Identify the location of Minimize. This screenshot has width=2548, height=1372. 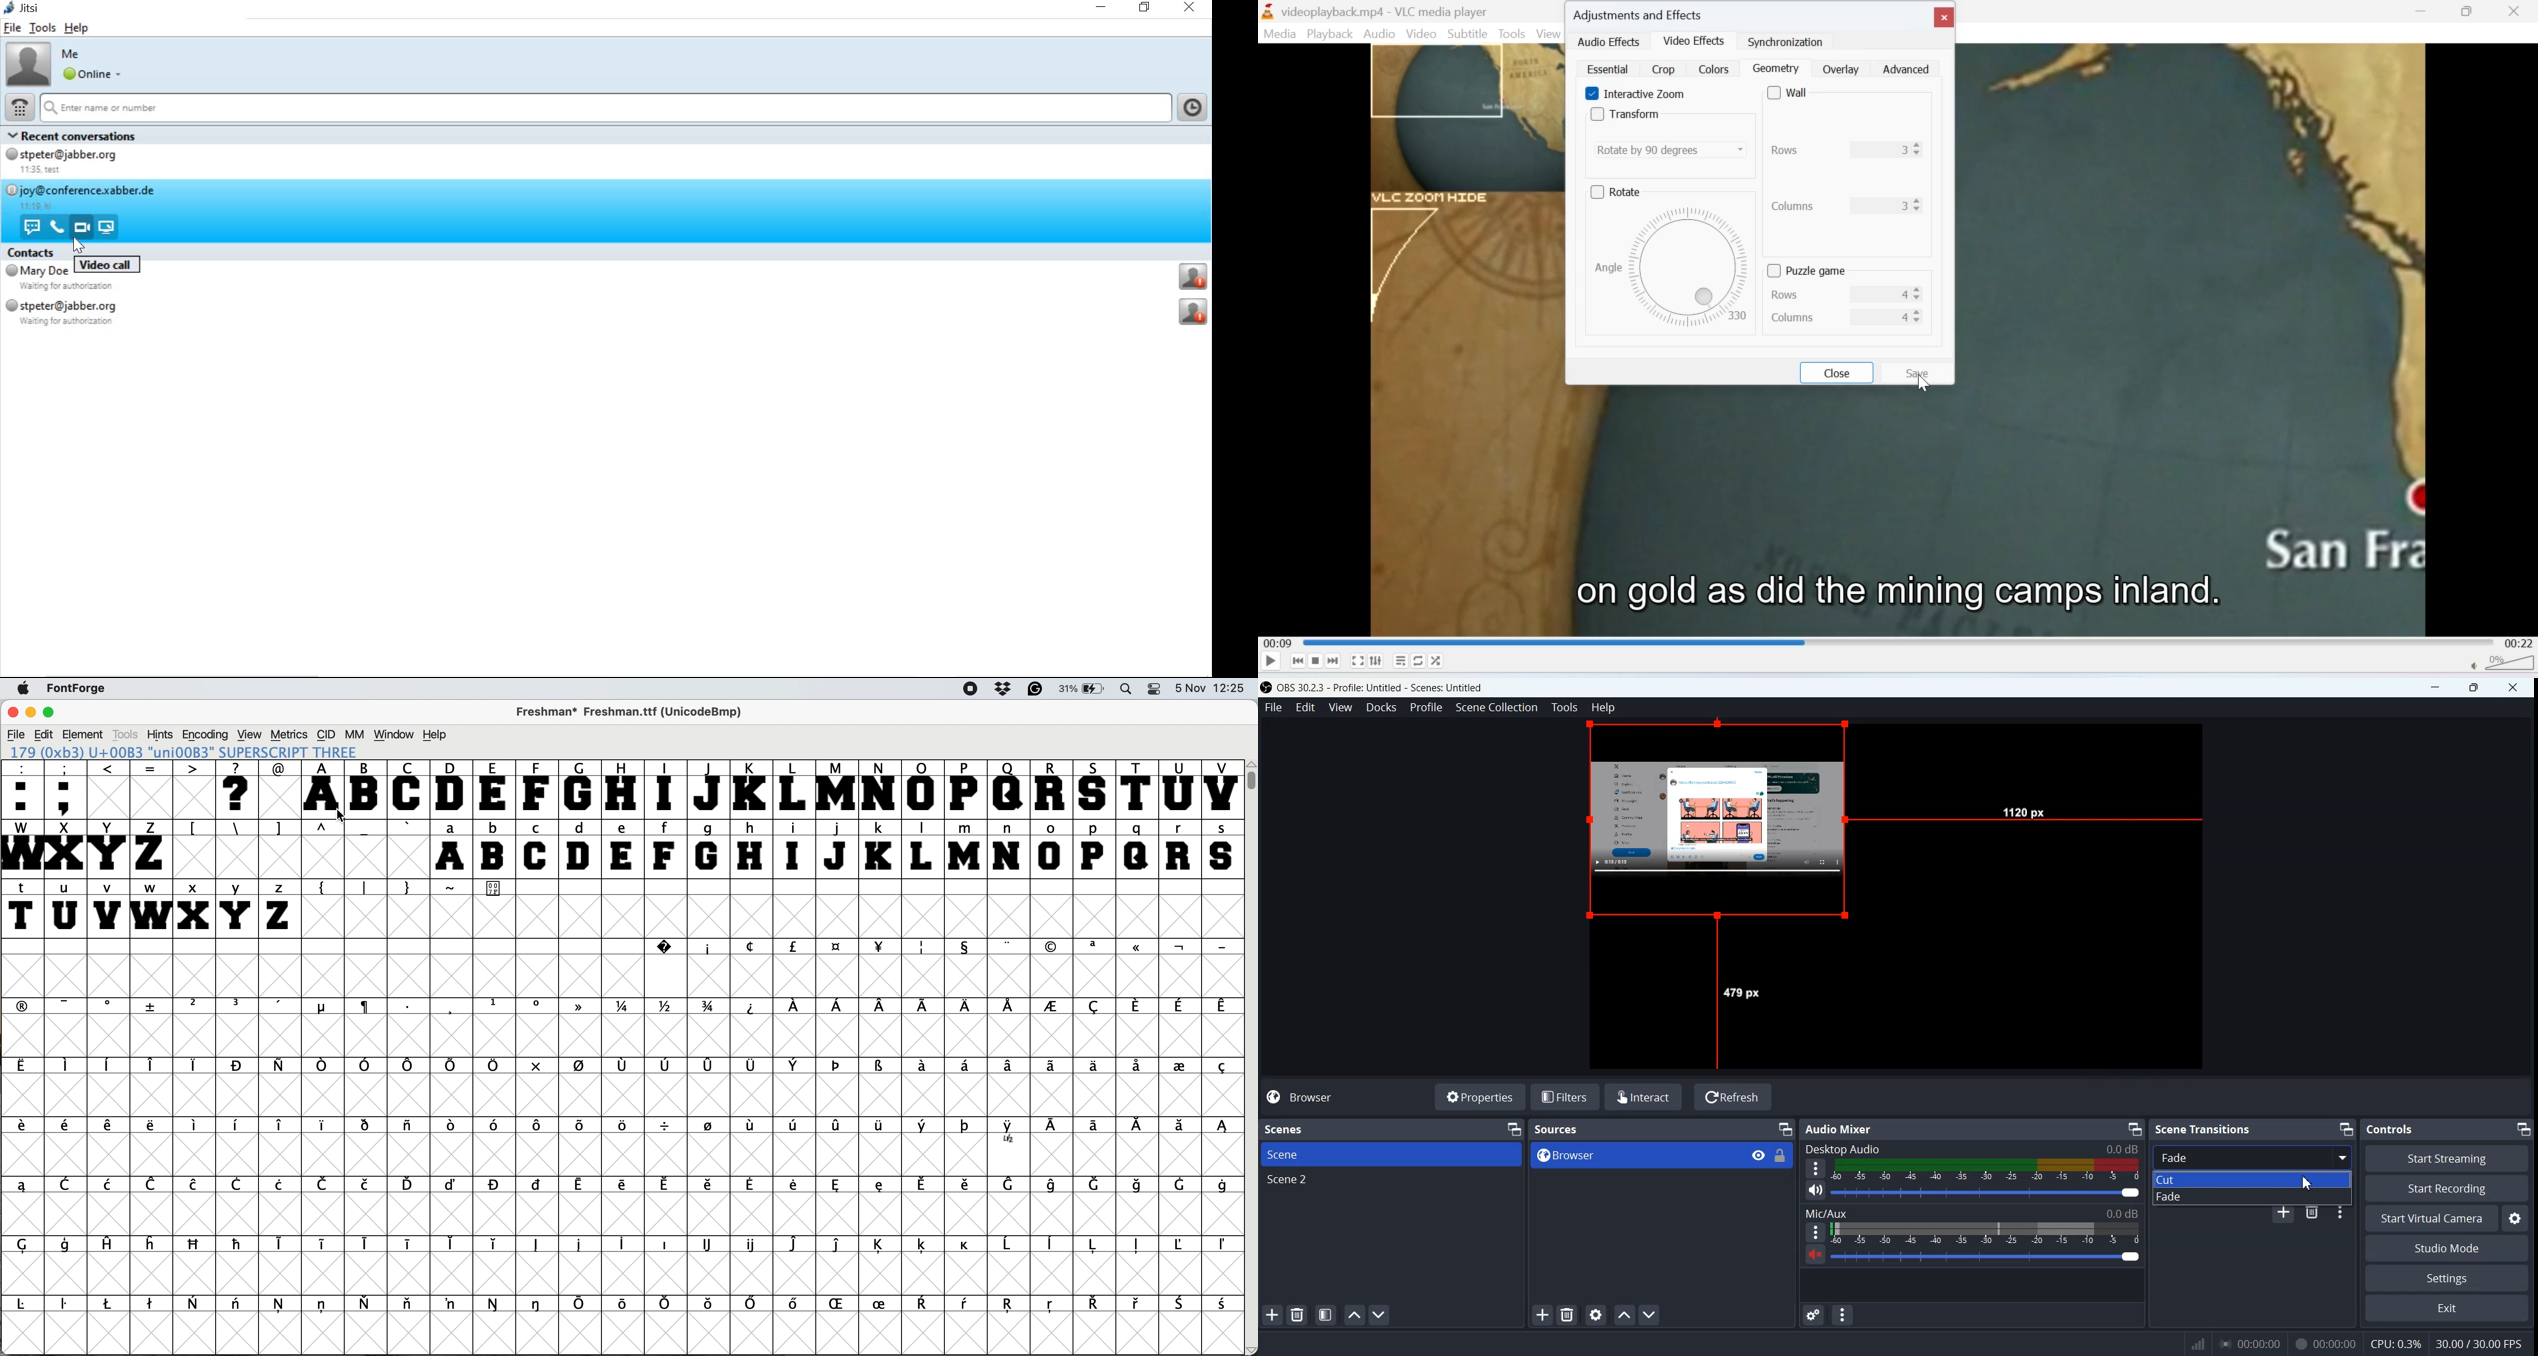
(2436, 687).